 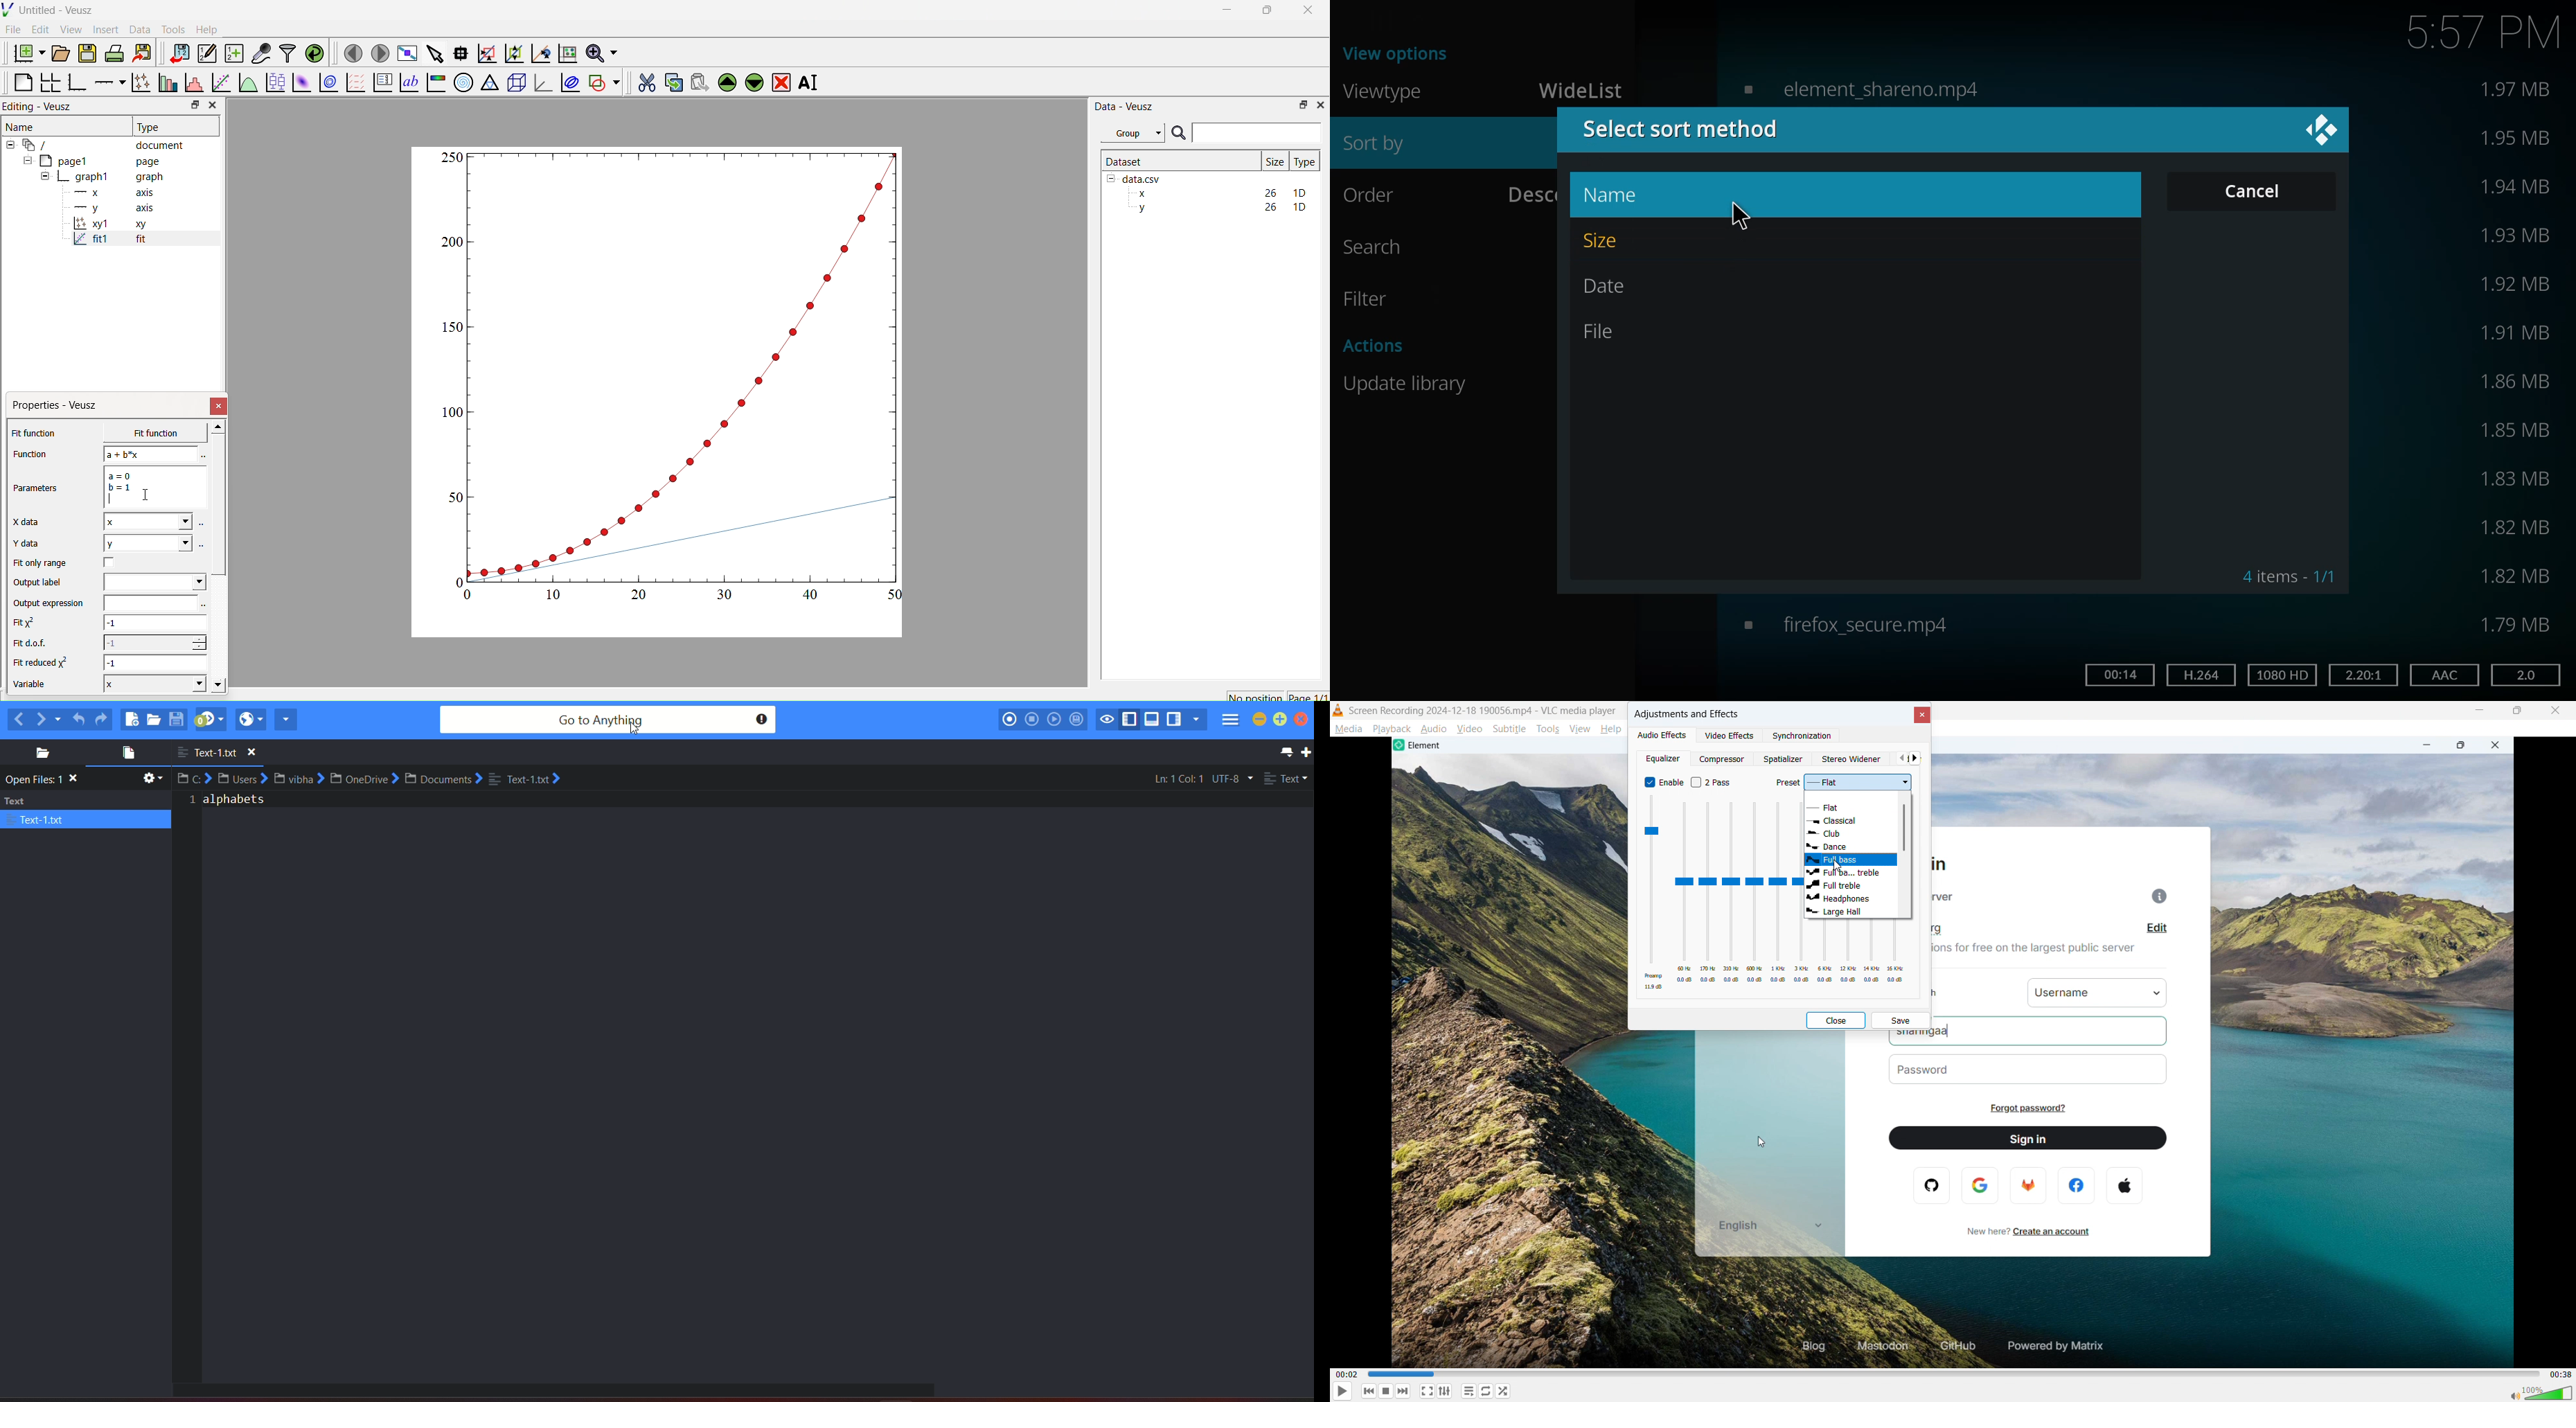 I want to click on Group , so click(x=1132, y=133).